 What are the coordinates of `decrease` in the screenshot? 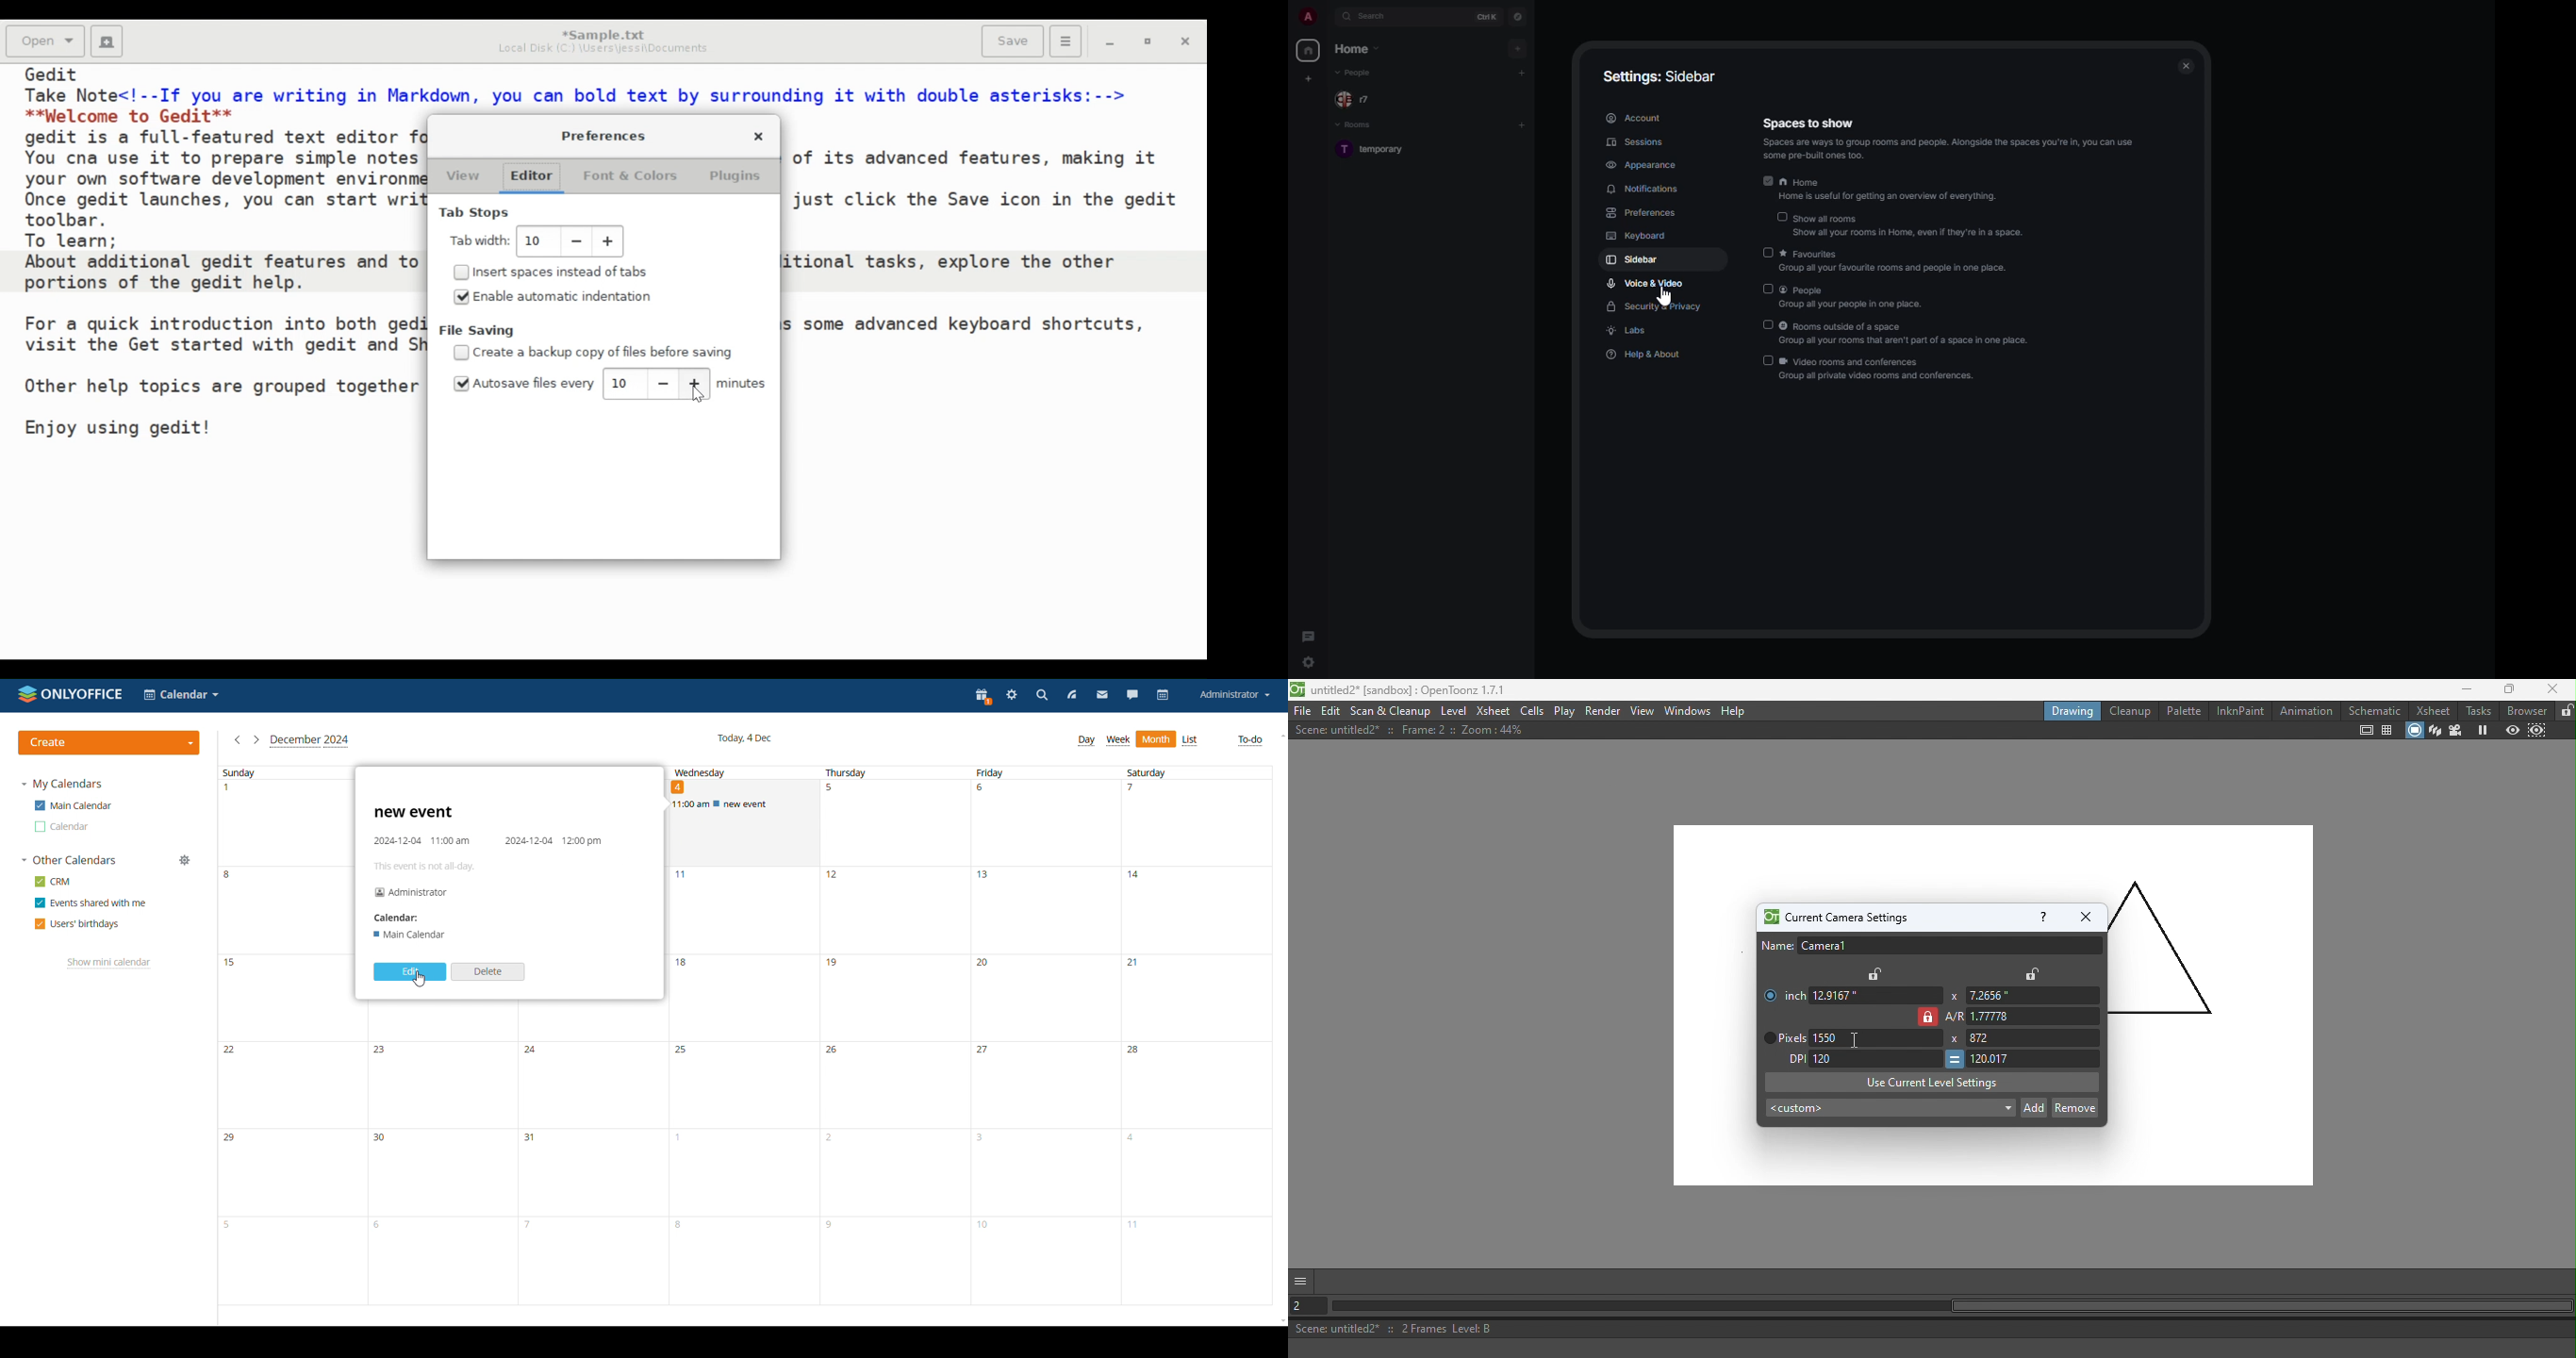 It's located at (576, 241).